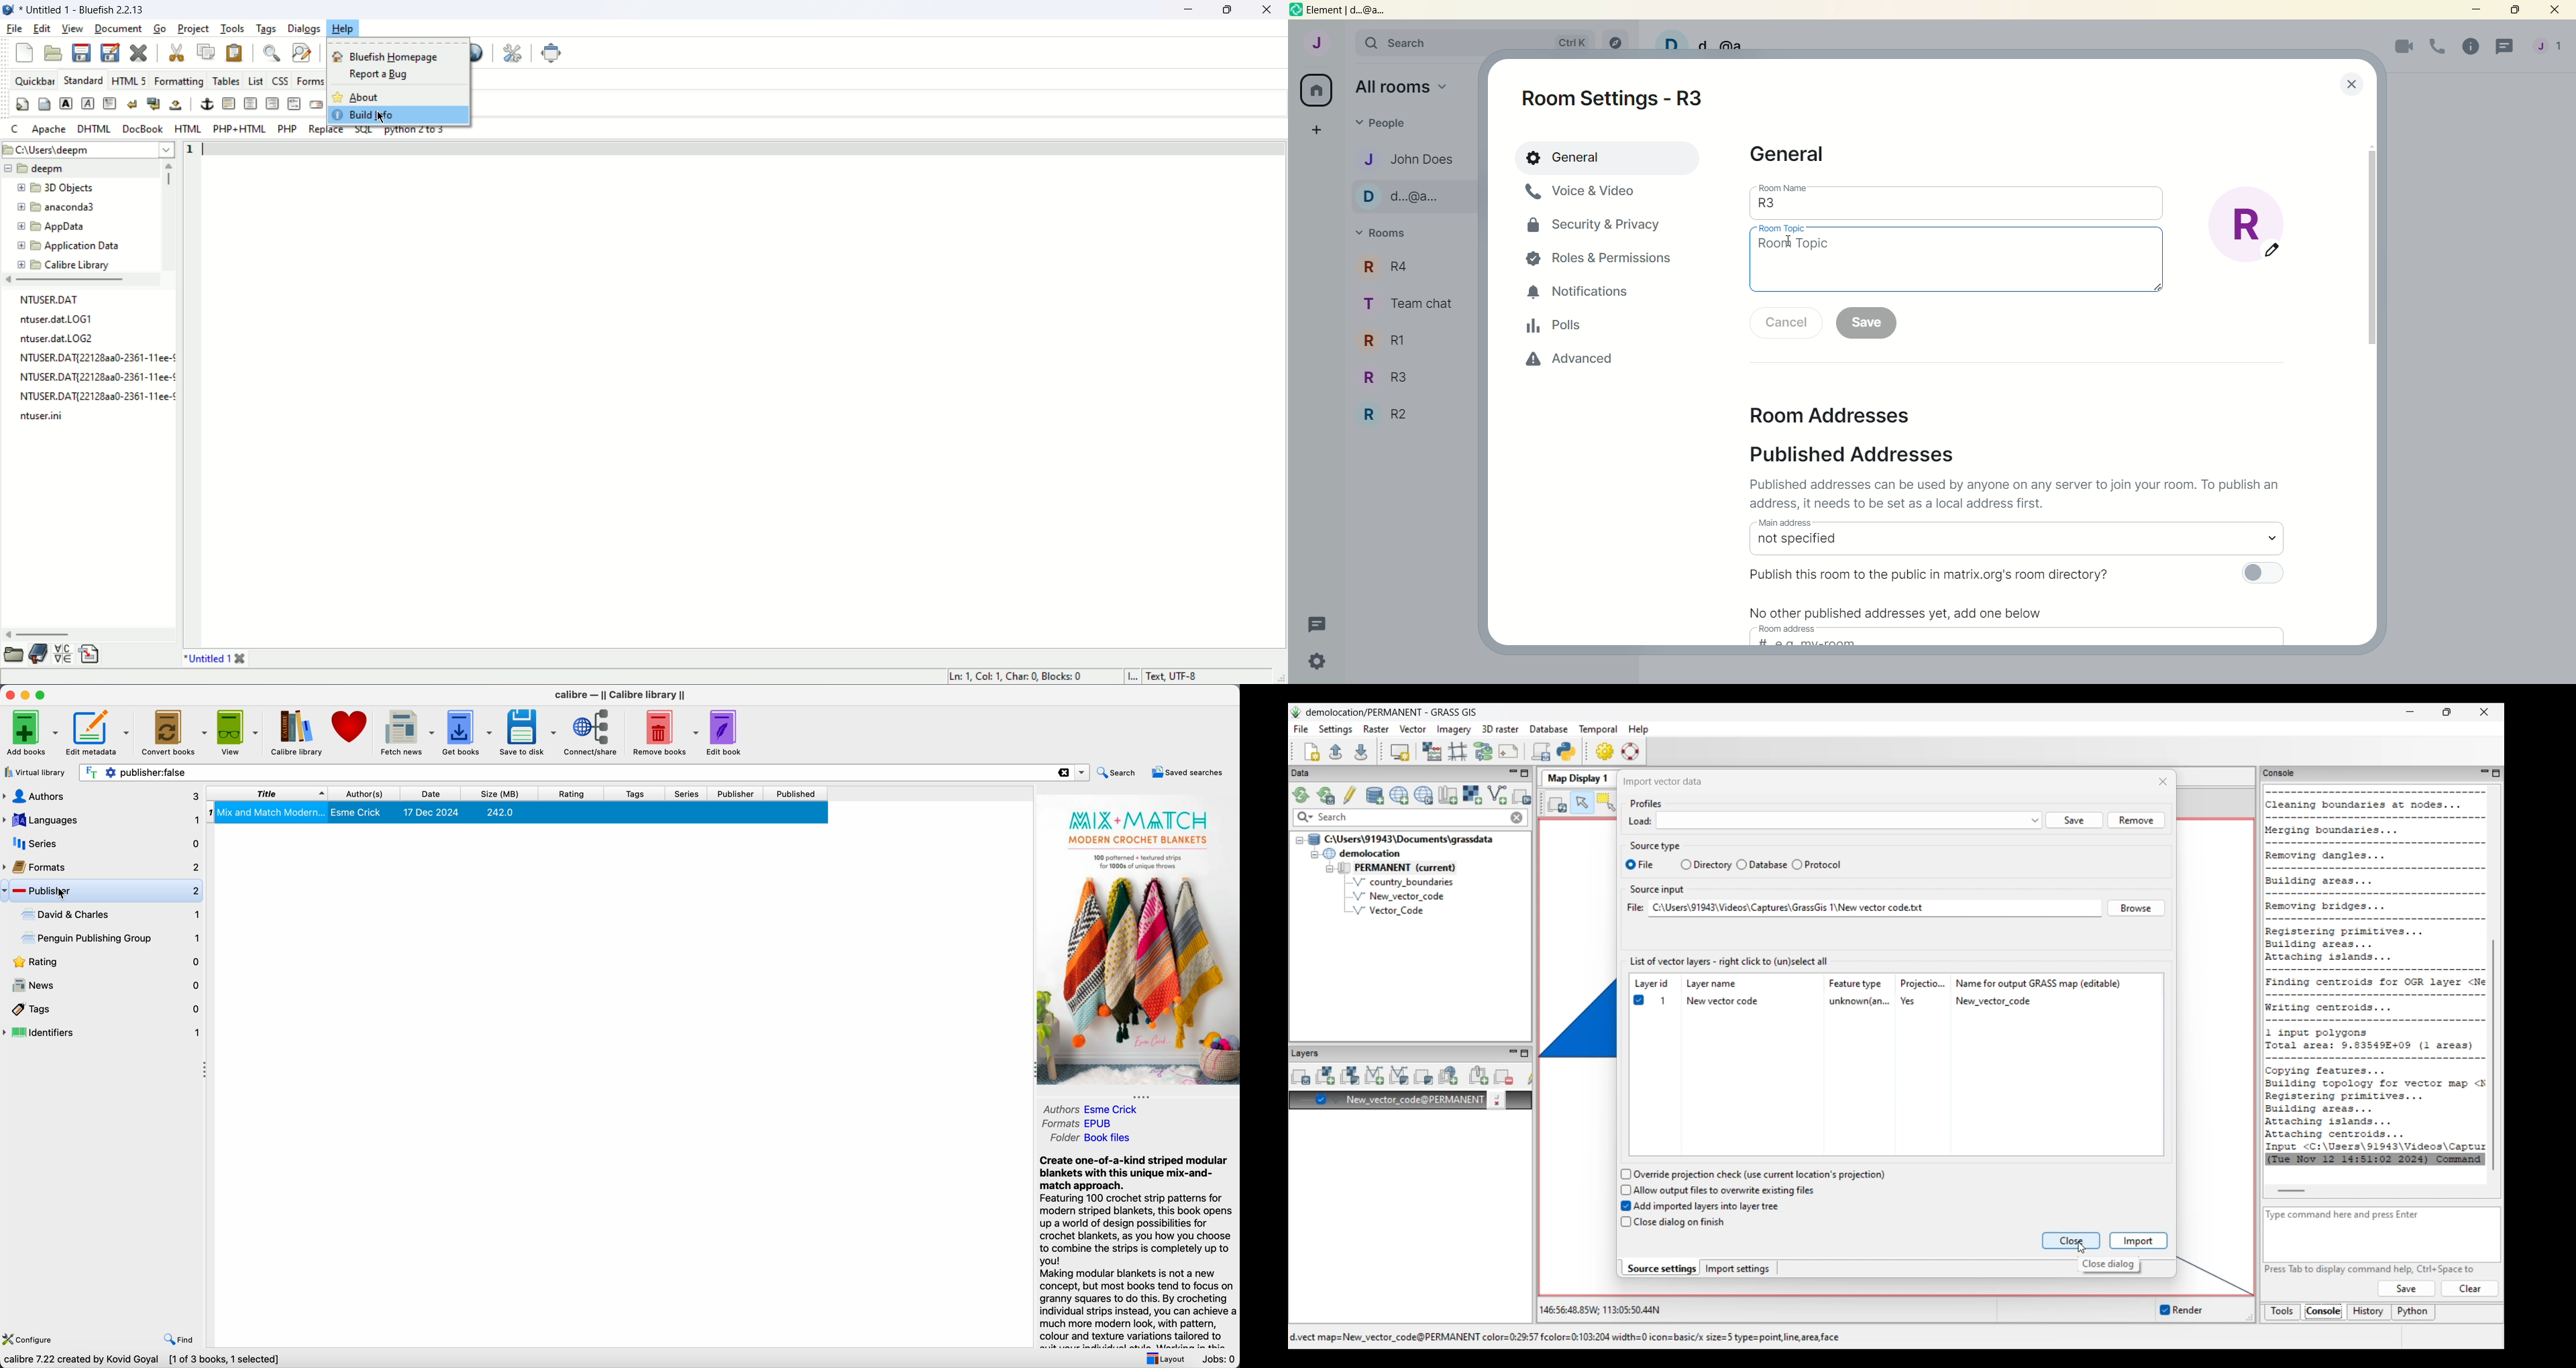  I want to click on rating, so click(576, 794).